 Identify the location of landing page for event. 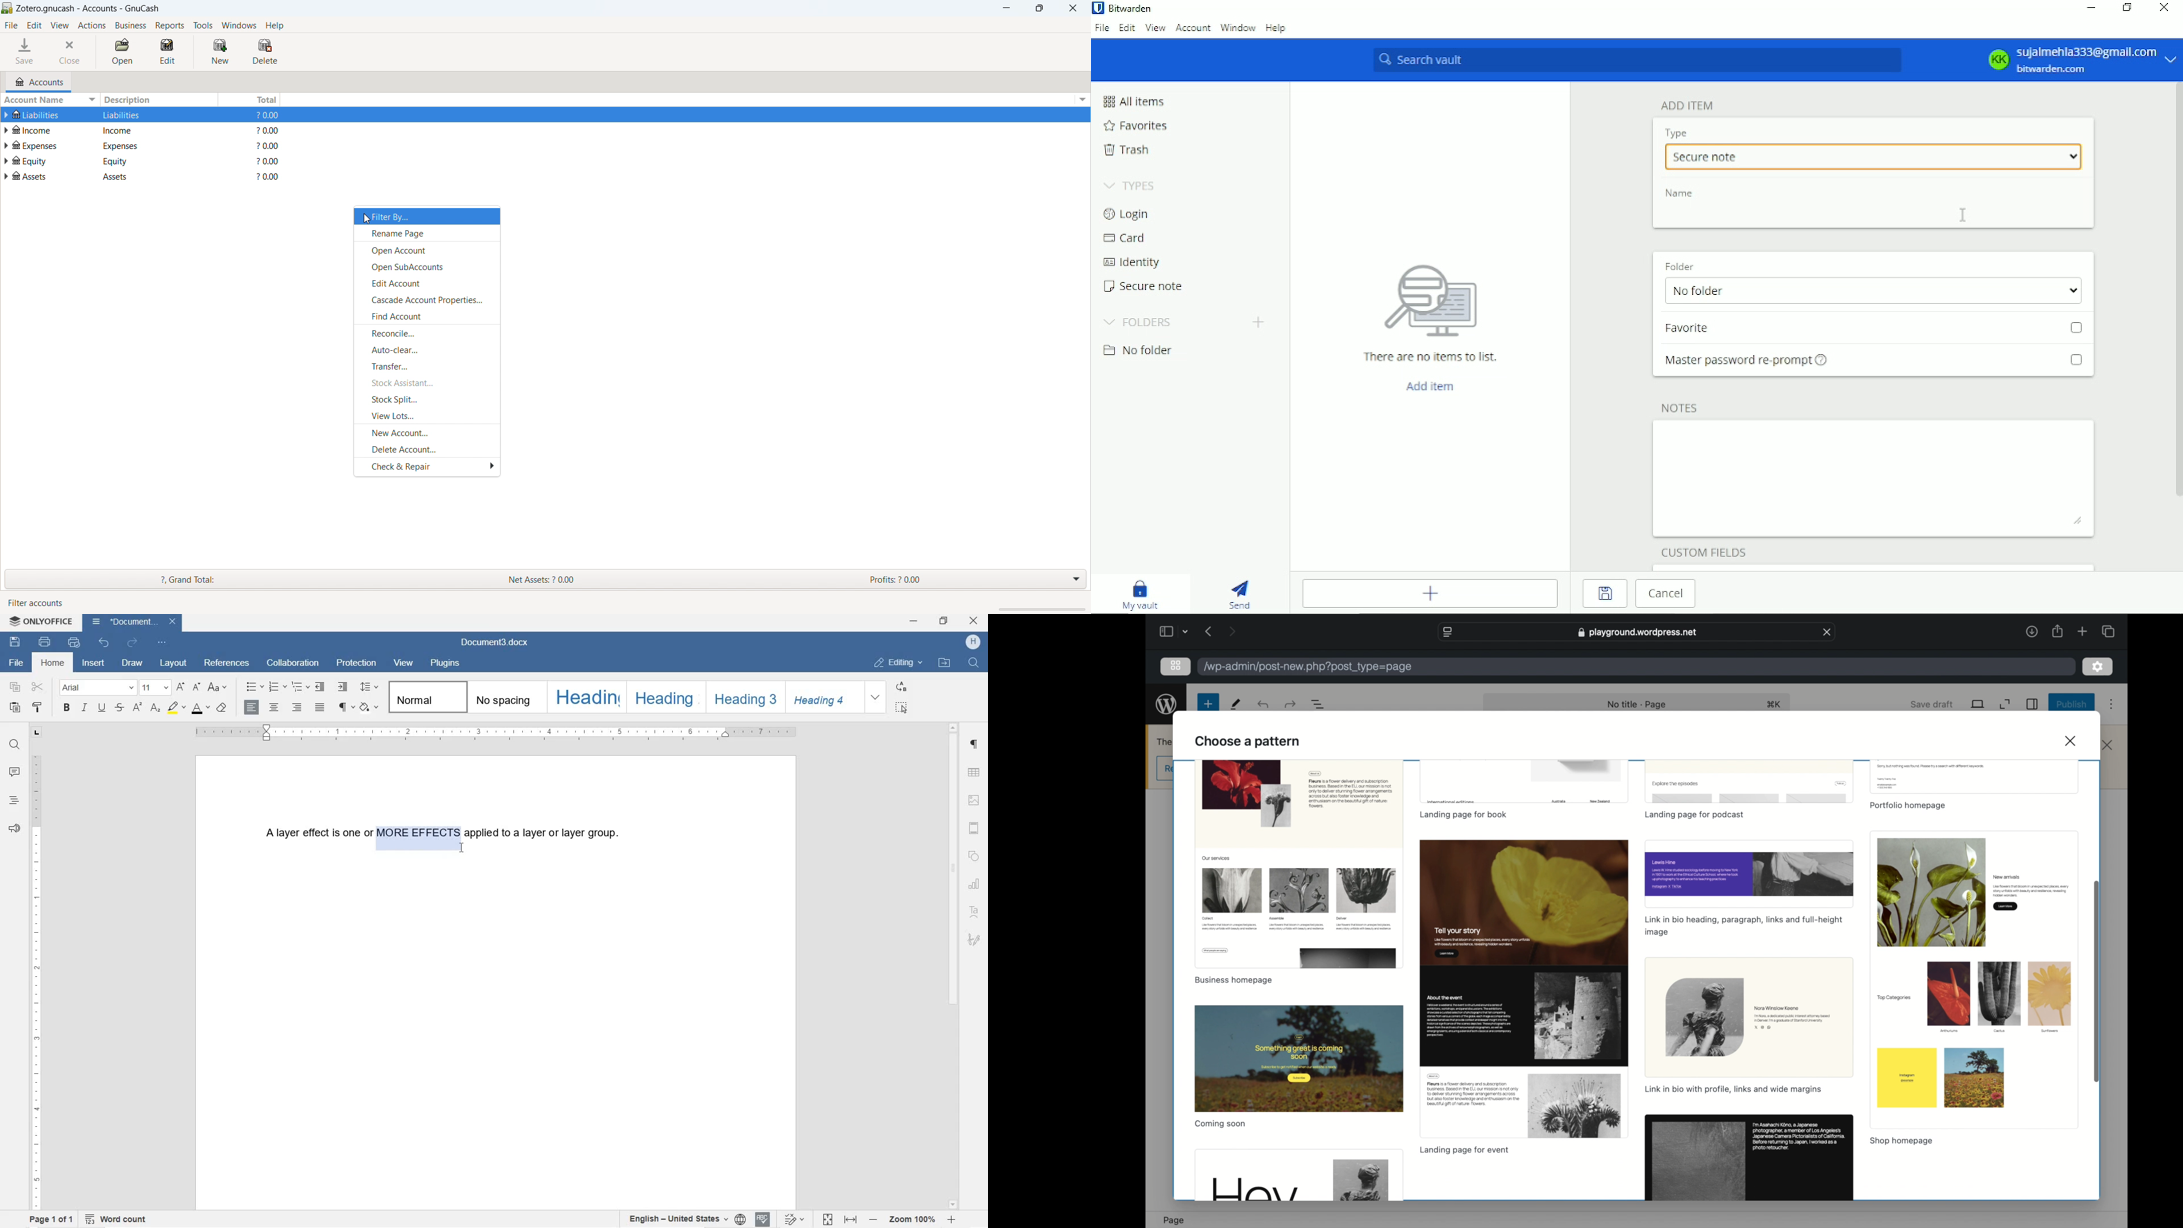
(1464, 1151).